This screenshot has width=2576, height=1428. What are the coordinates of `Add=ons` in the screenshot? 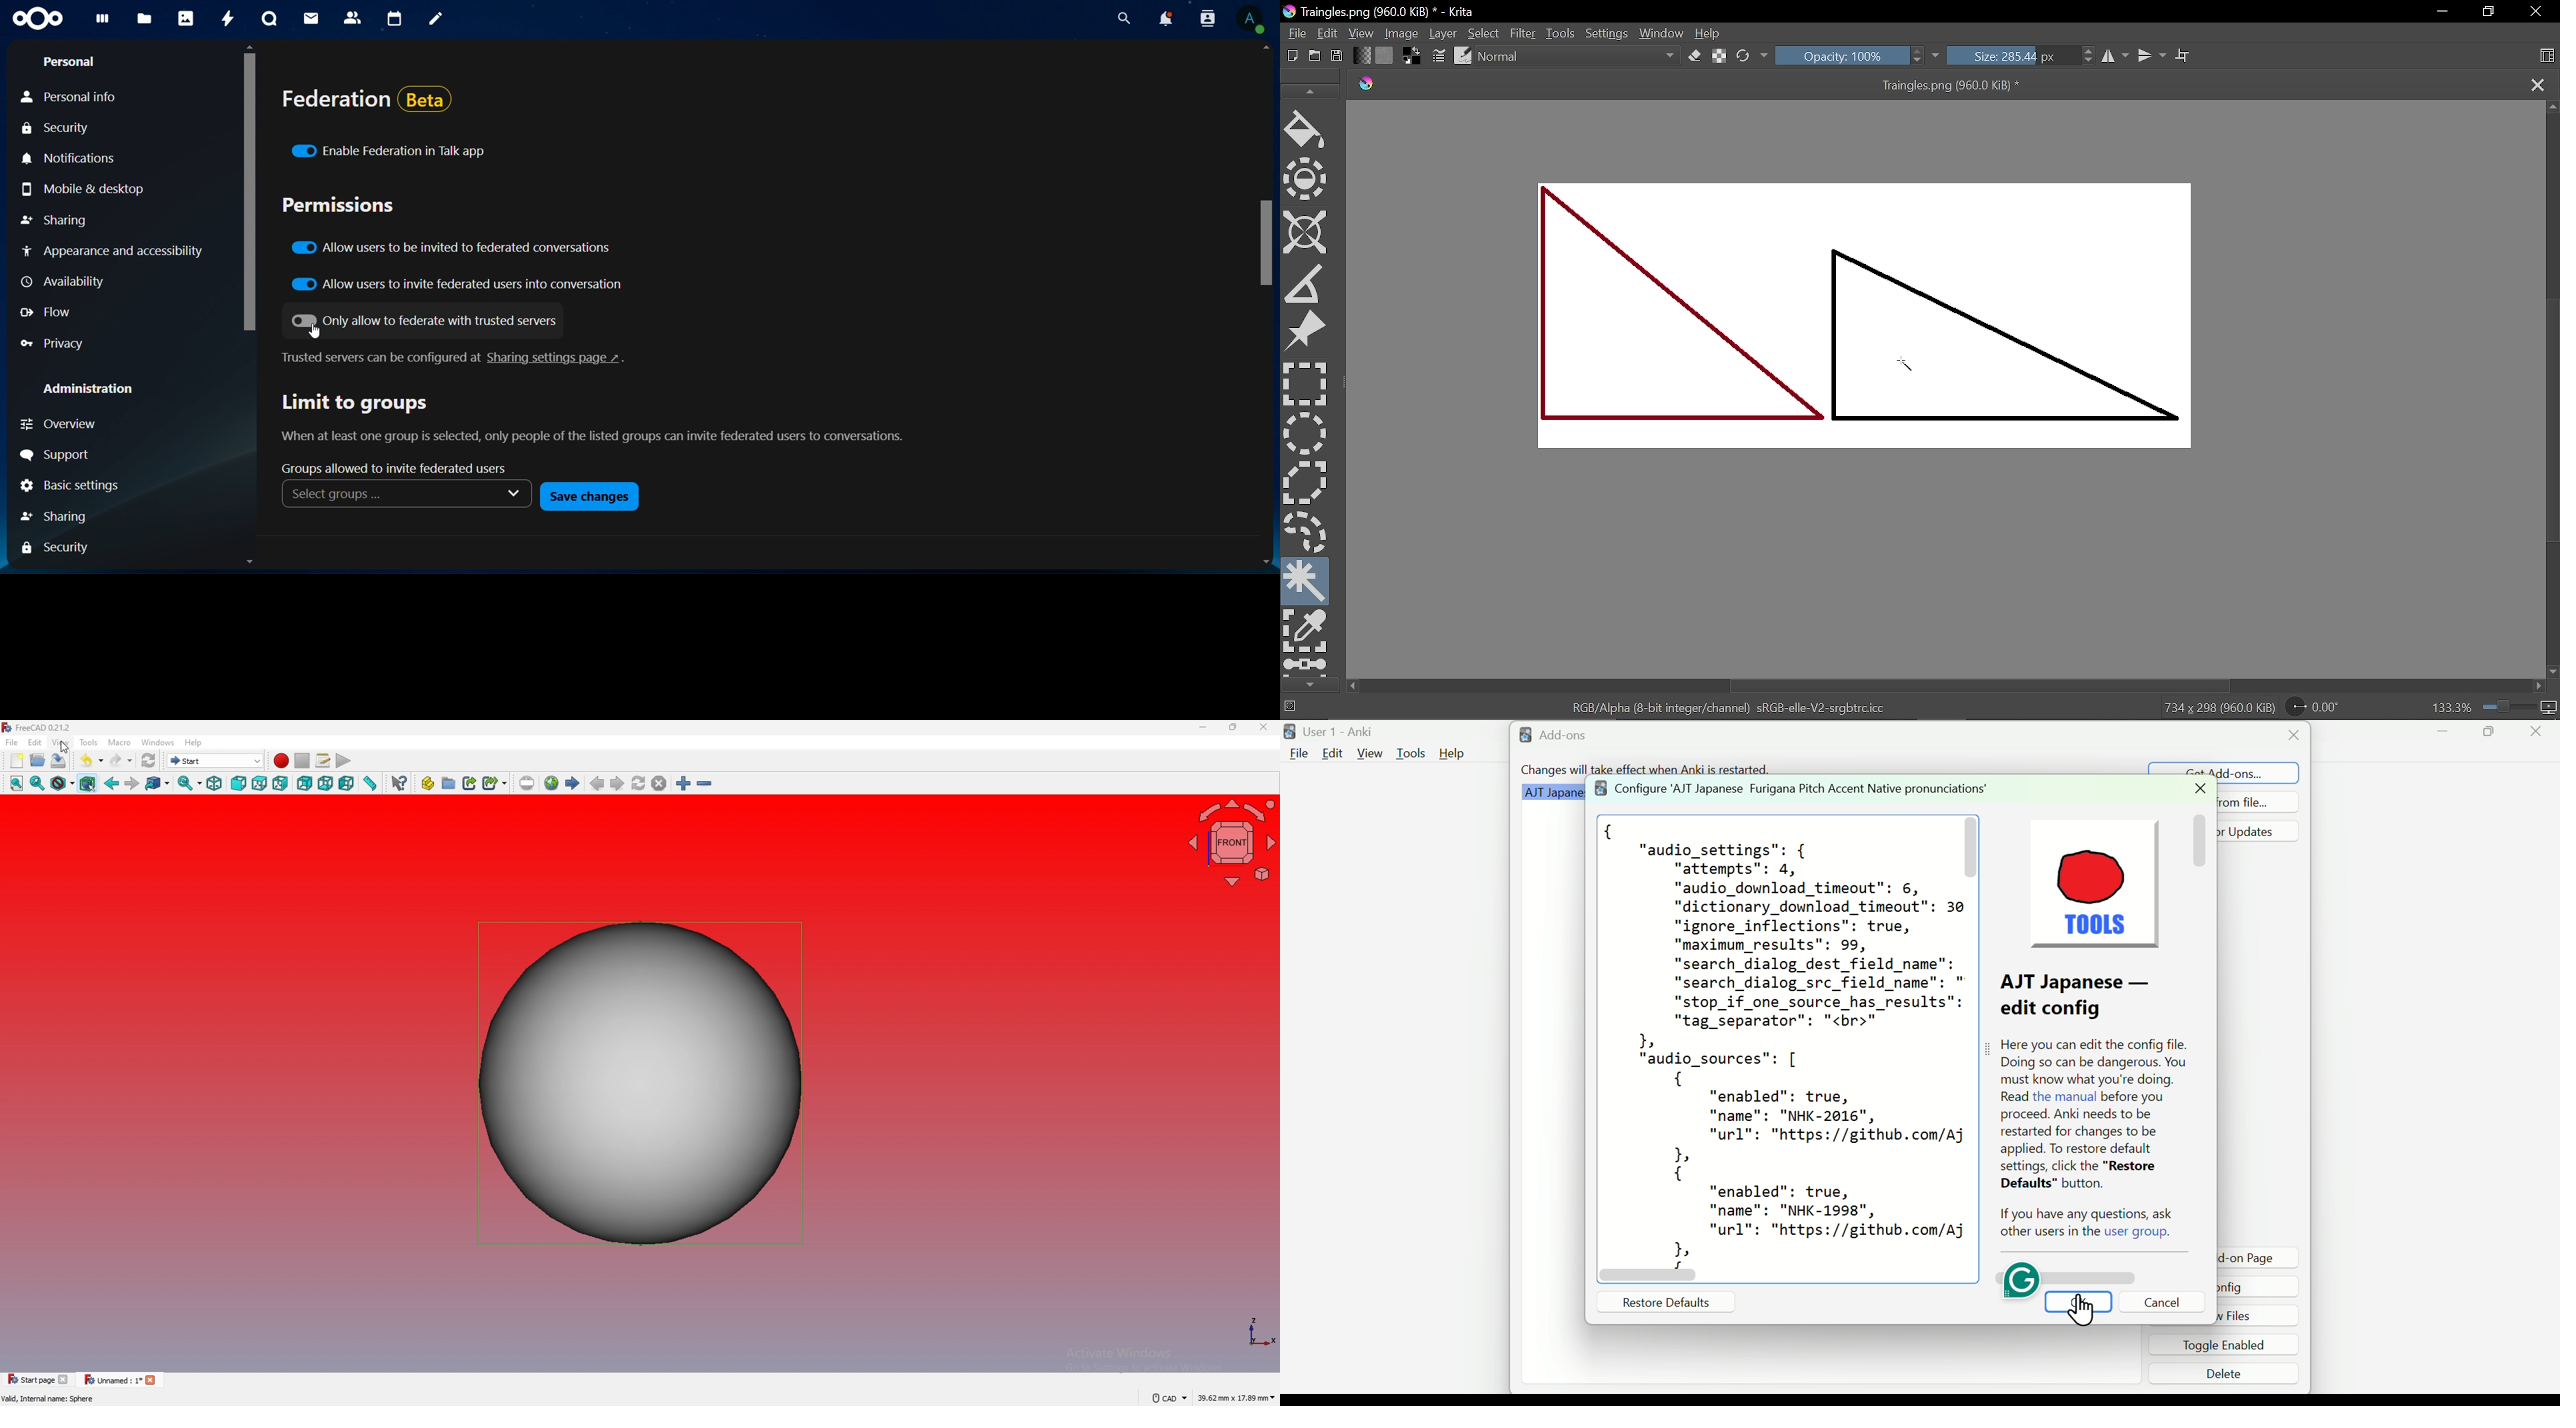 It's located at (1562, 735).